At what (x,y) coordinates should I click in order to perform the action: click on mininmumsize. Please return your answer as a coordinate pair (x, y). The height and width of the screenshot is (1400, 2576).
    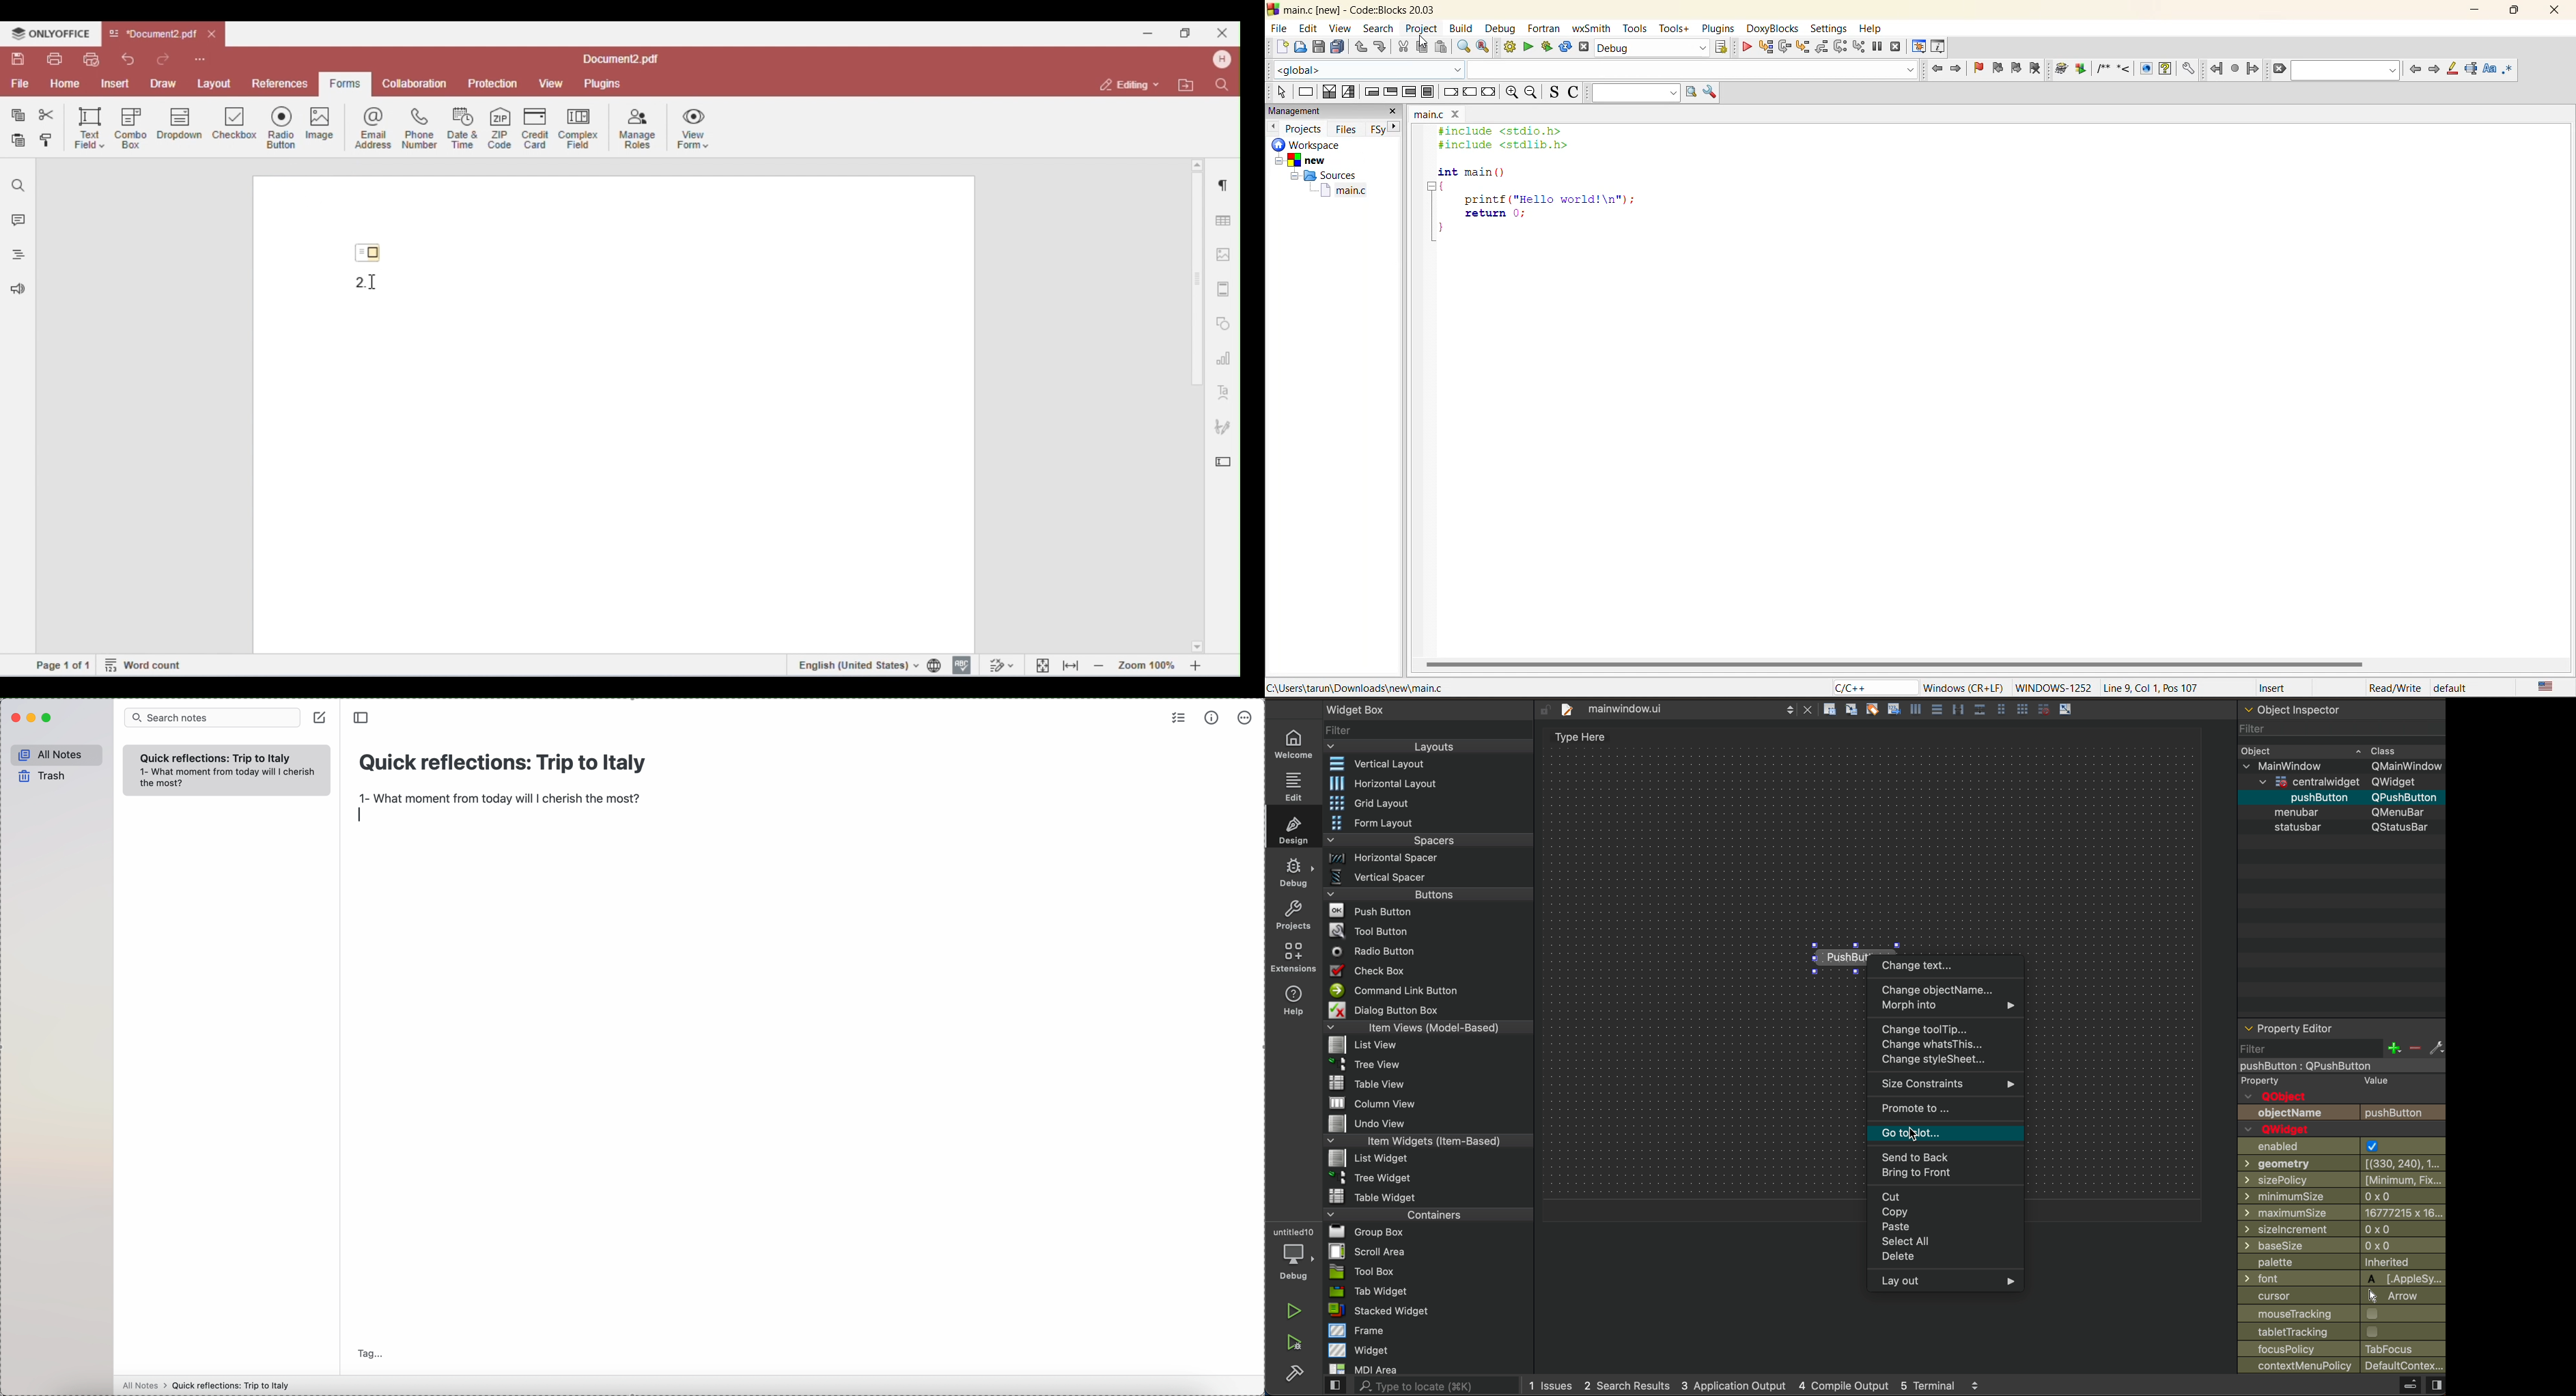
    Looking at the image, I should click on (2342, 1196).